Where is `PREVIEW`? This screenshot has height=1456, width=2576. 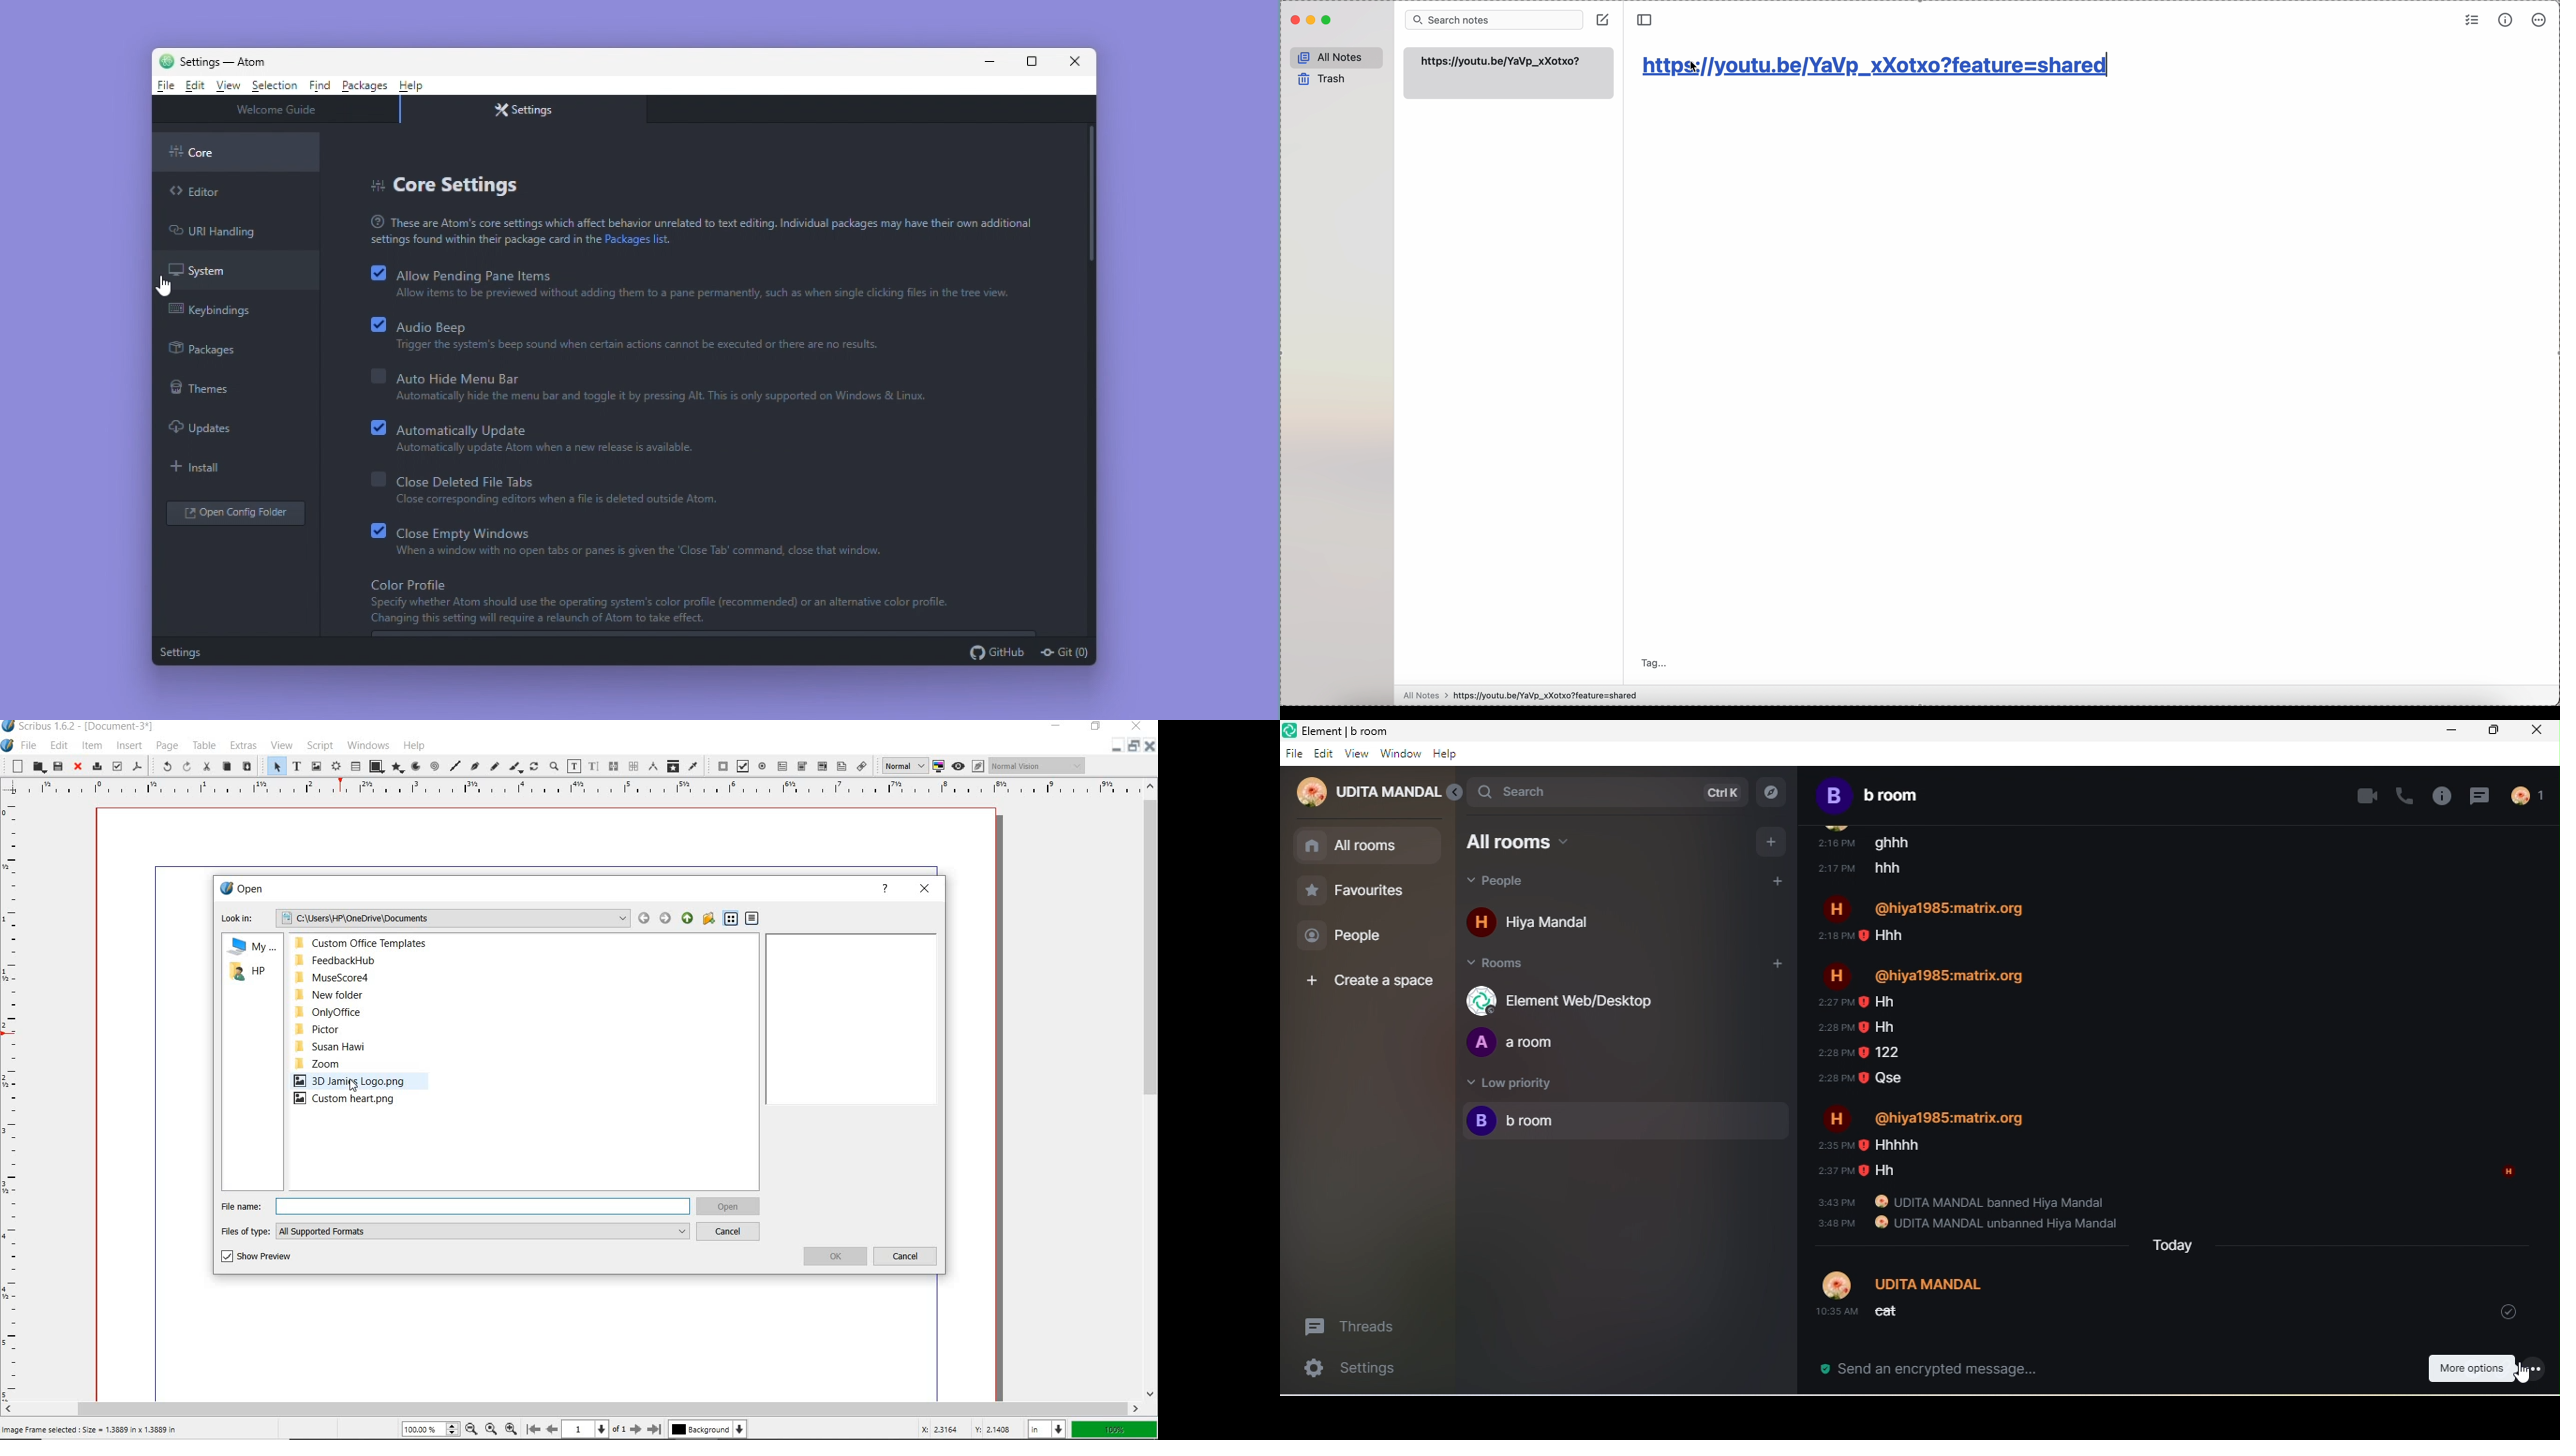 PREVIEW is located at coordinates (850, 1019).